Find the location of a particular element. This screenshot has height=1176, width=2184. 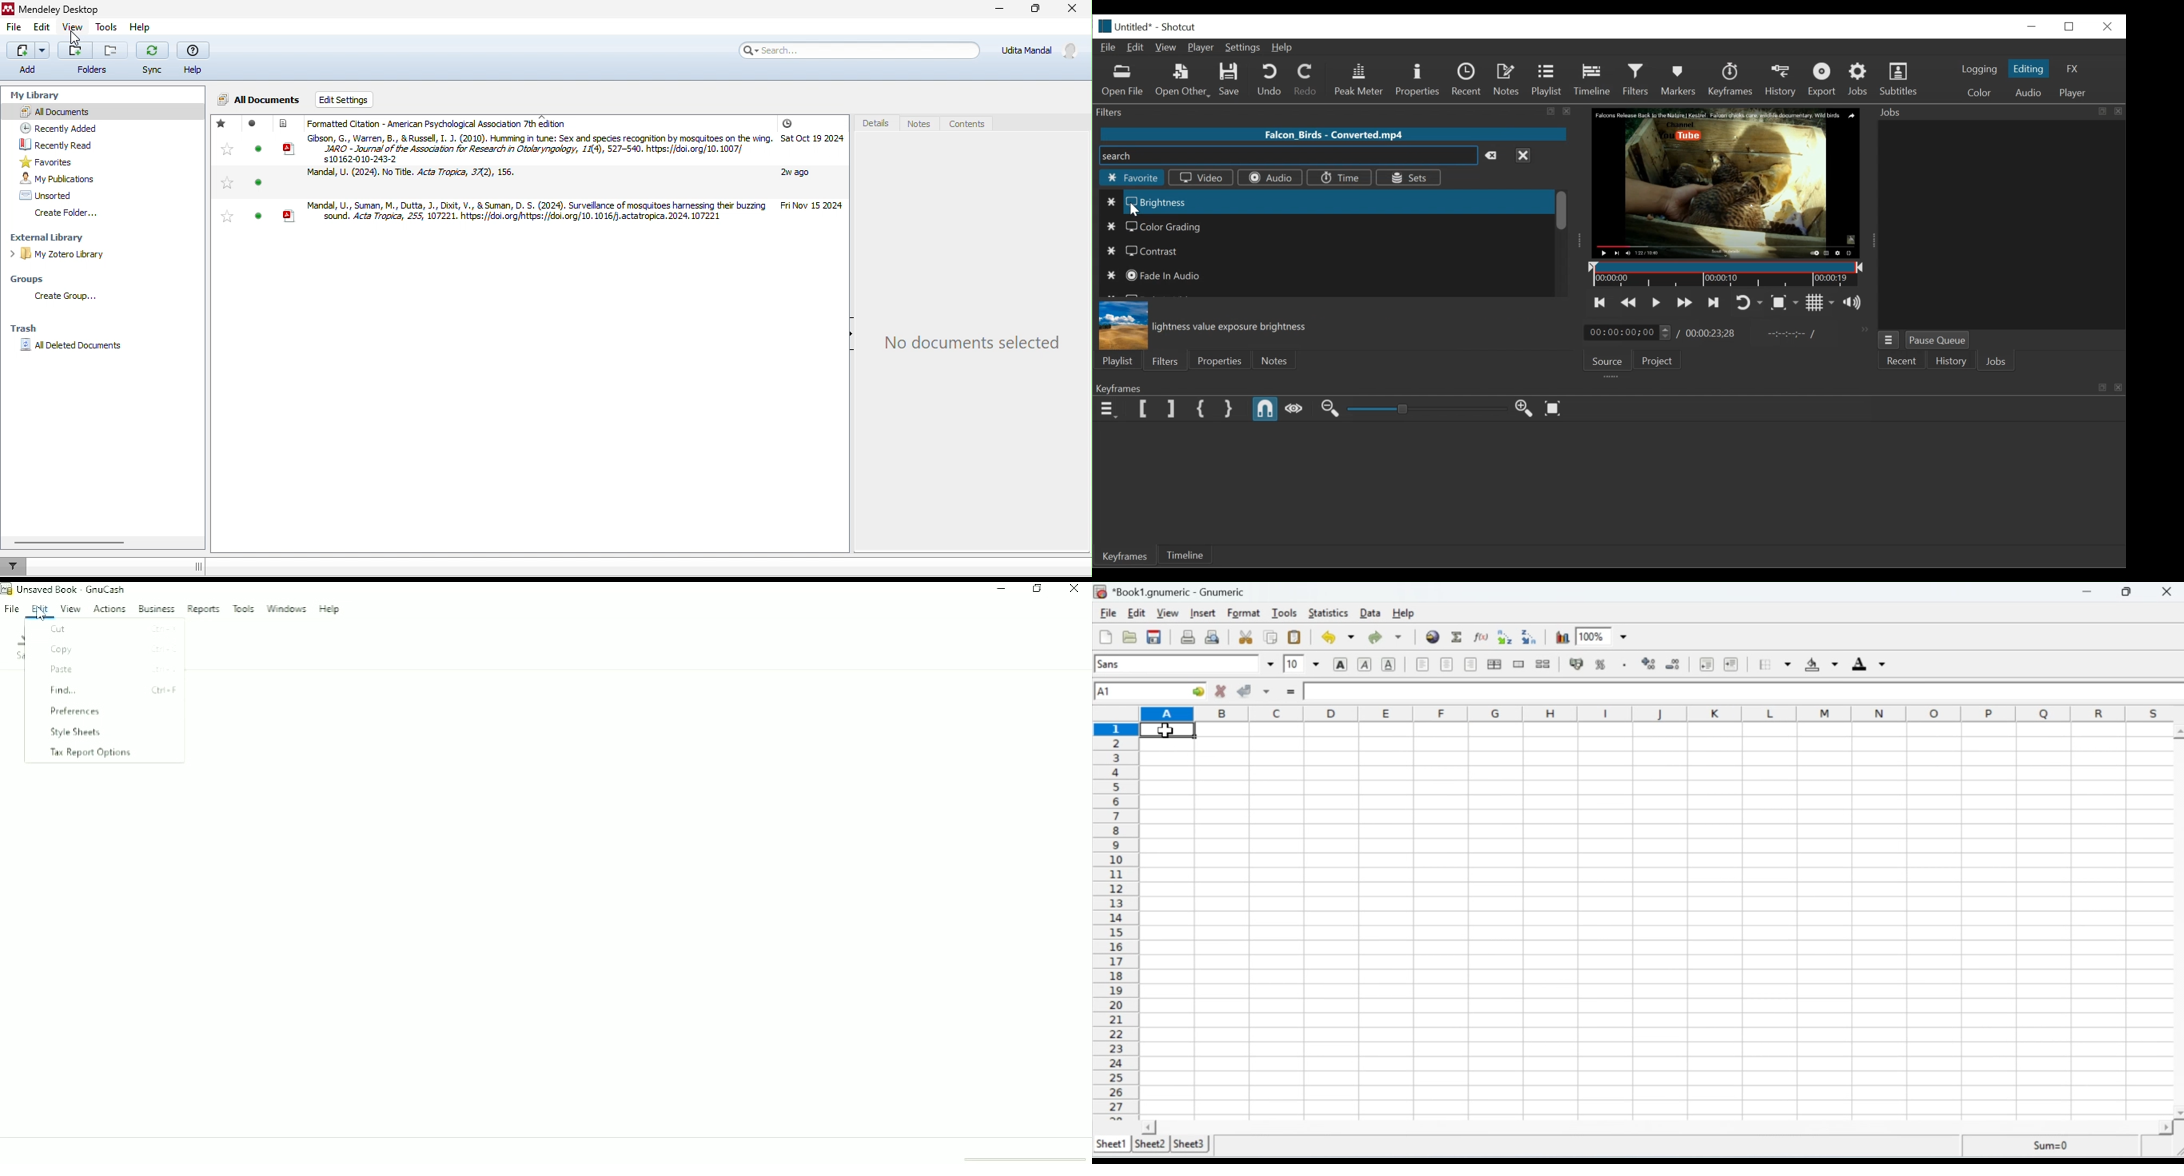

Zoom keyframe to fit is located at coordinates (1556, 407).